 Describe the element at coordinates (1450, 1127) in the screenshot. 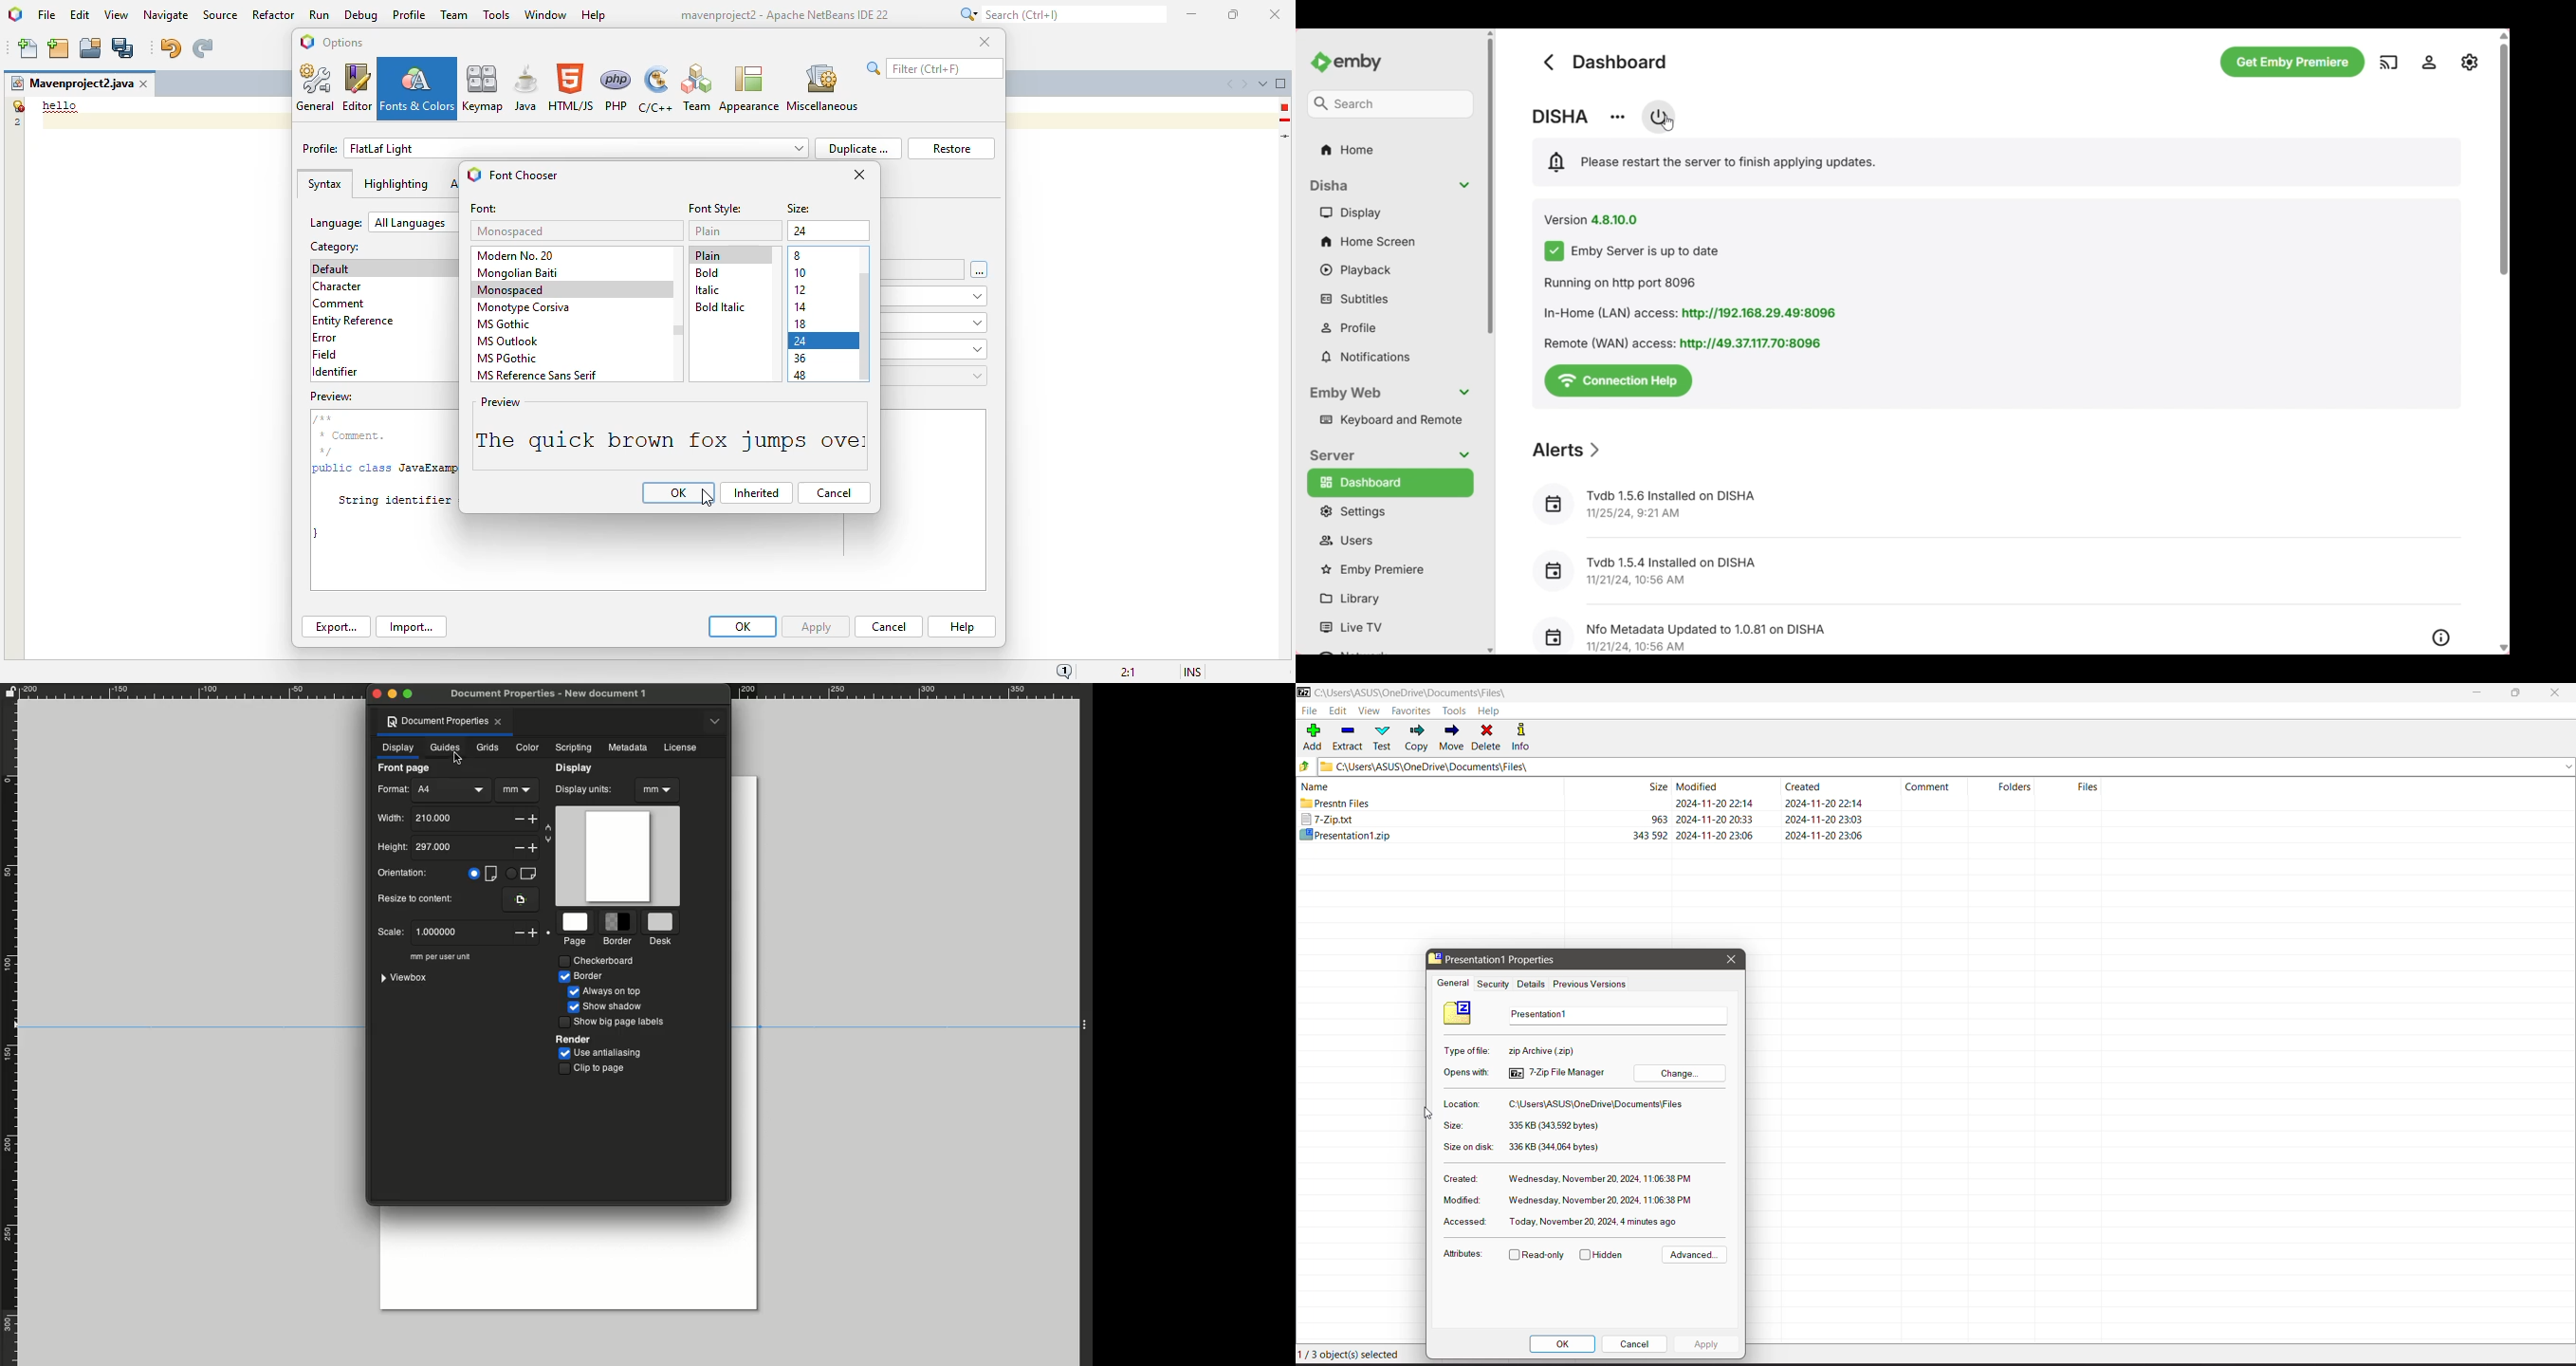

I see `Size` at that location.